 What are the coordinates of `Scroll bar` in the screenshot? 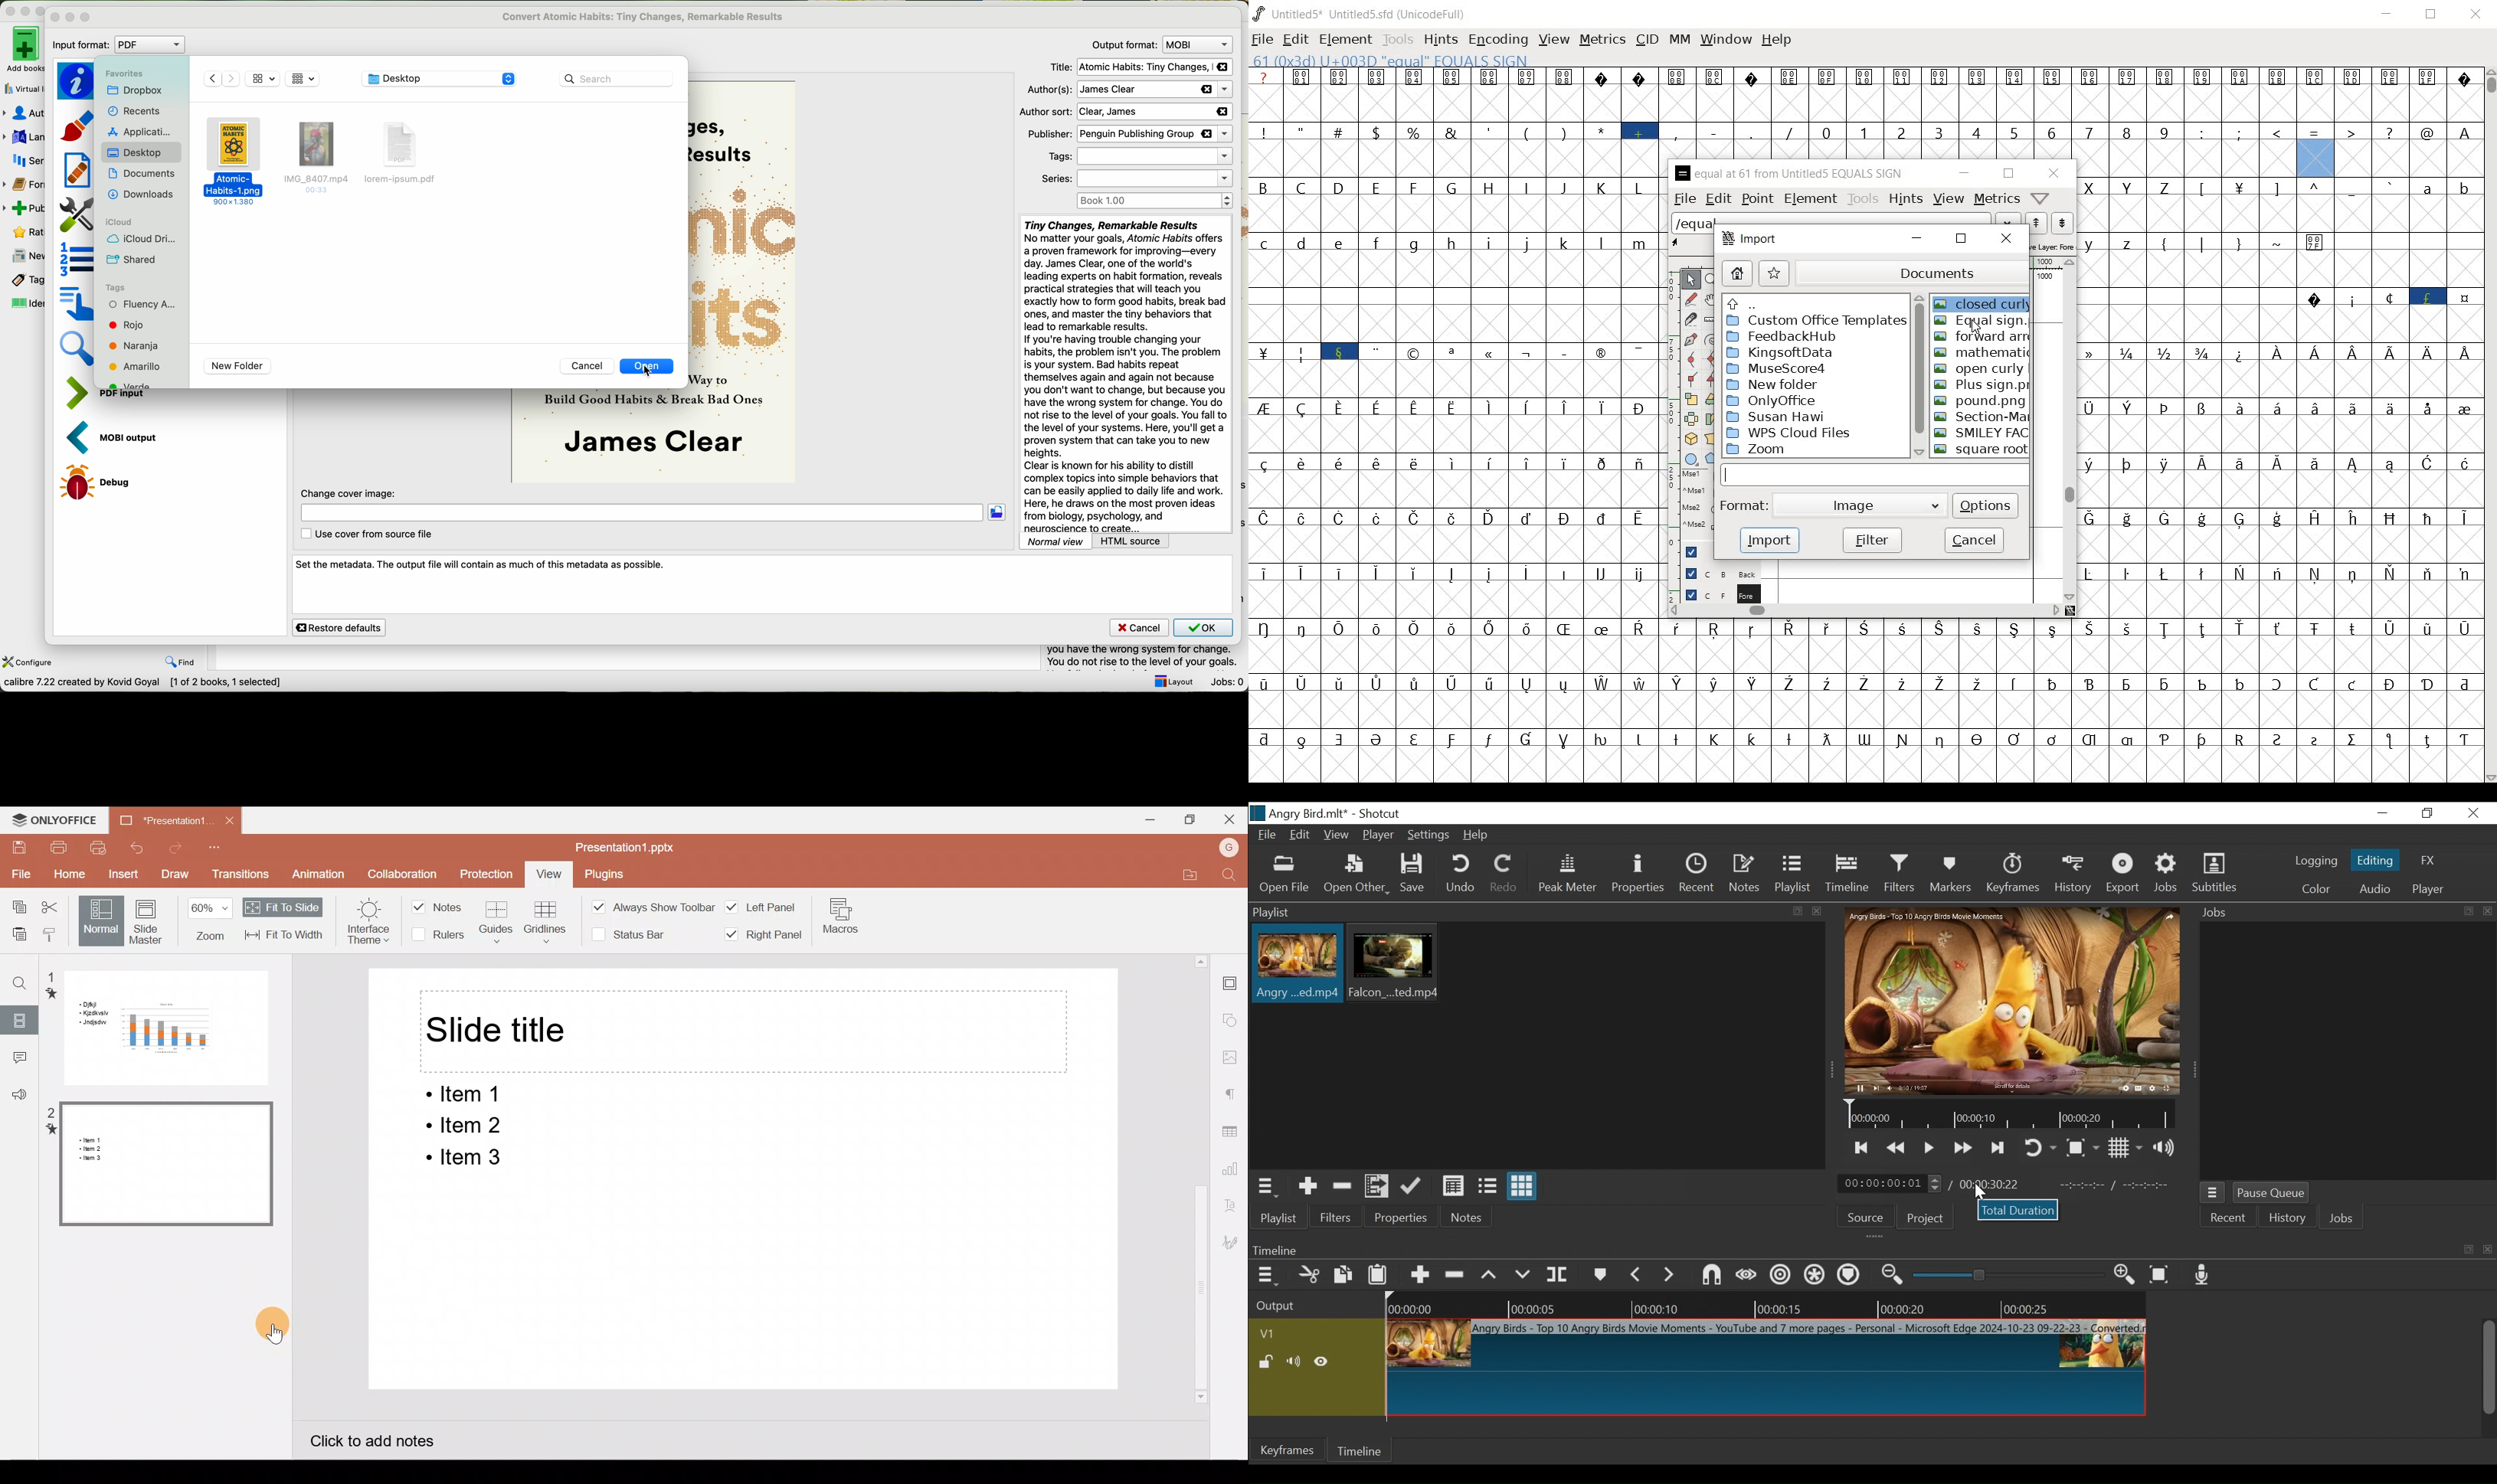 It's located at (1193, 1207).